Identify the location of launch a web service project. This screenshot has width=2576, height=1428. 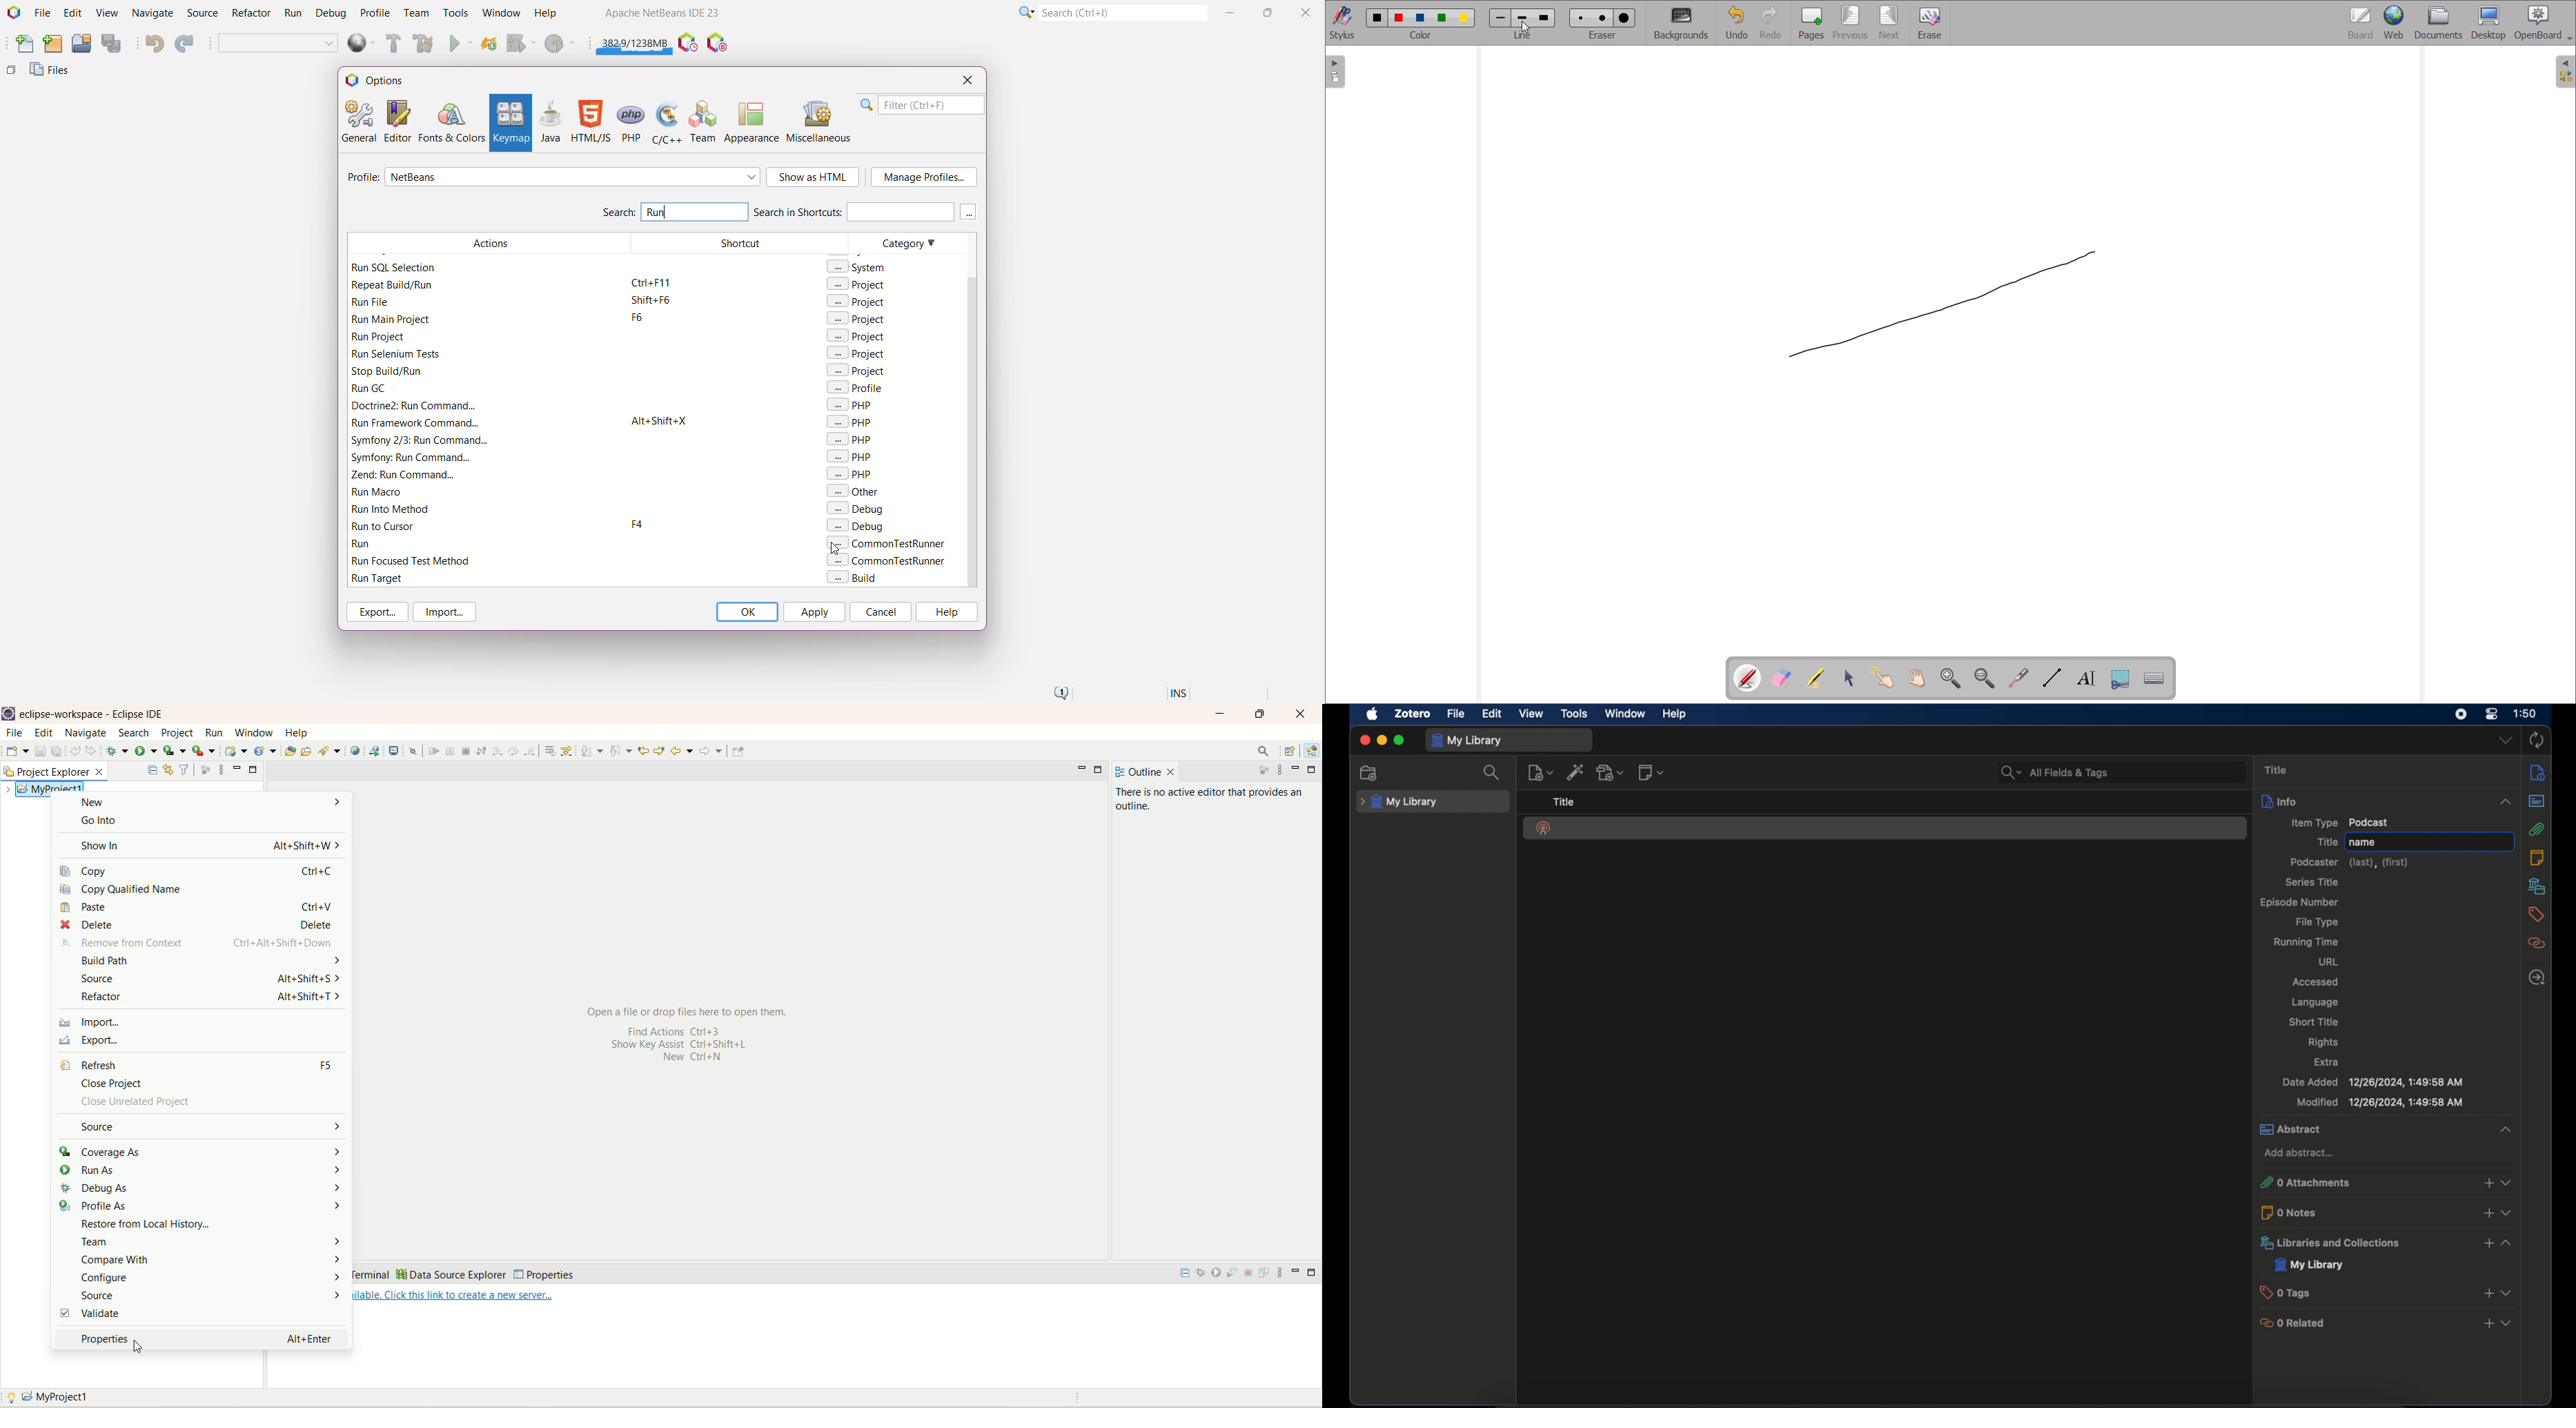
(377, 750).